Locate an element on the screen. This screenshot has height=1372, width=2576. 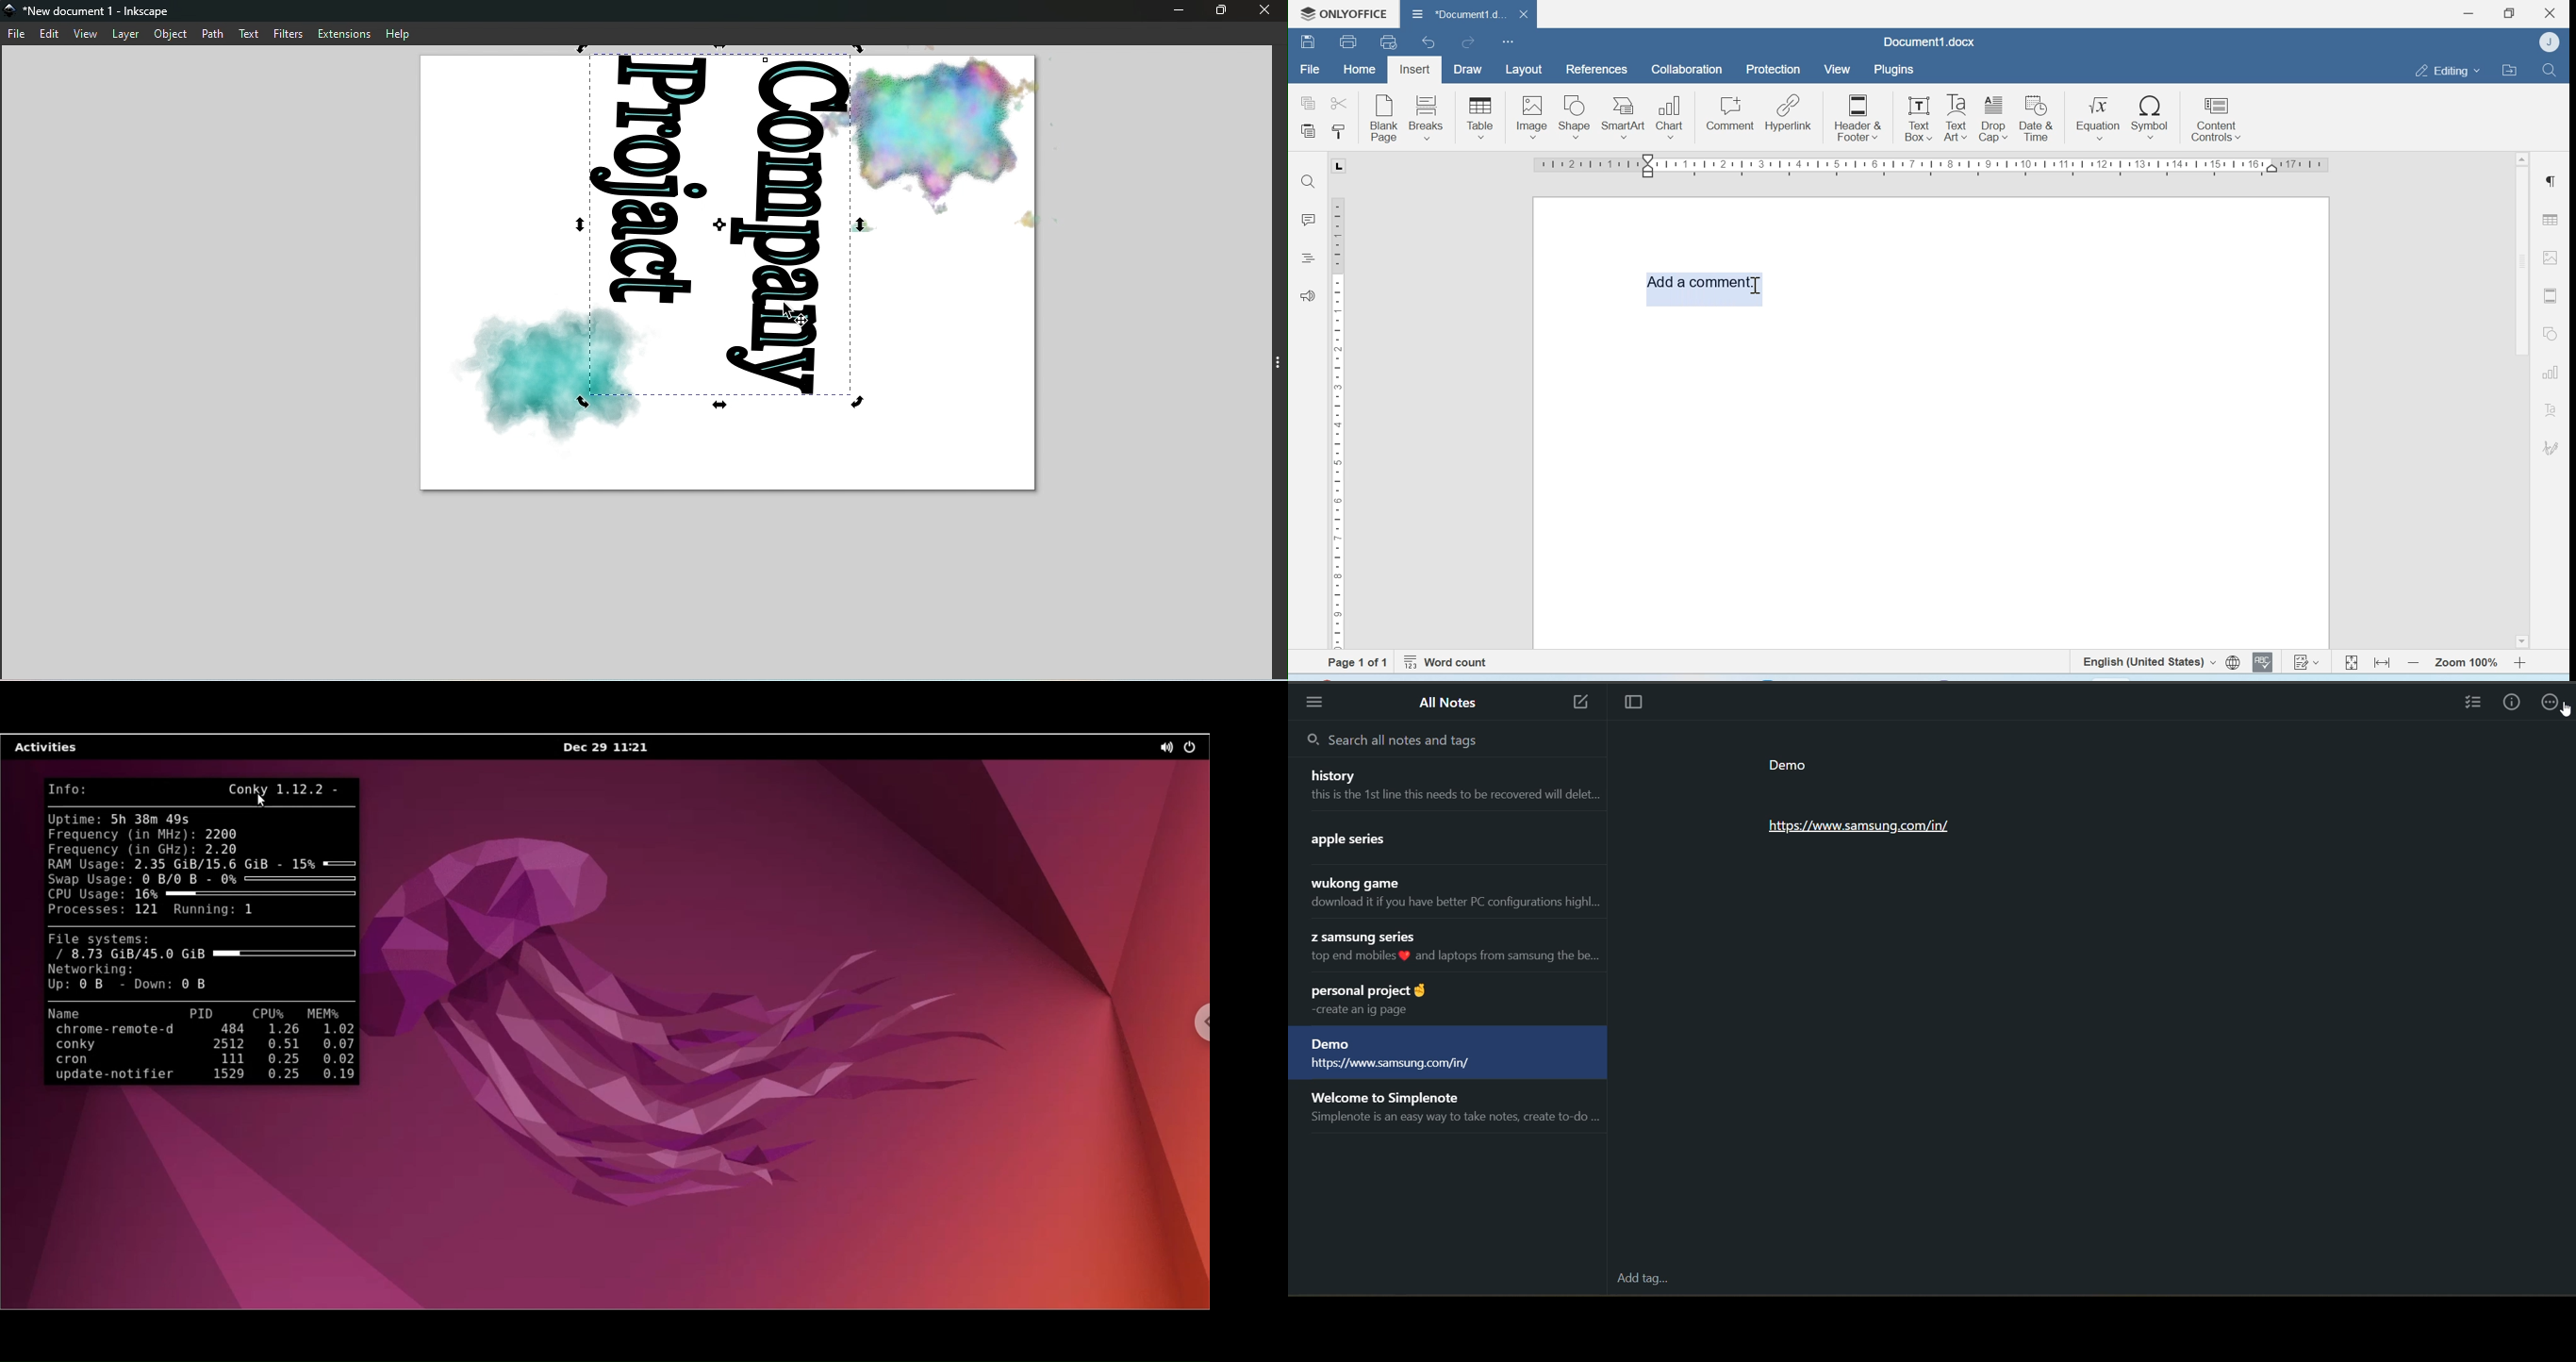
Header & footer is located at coordinates (2551, 296).